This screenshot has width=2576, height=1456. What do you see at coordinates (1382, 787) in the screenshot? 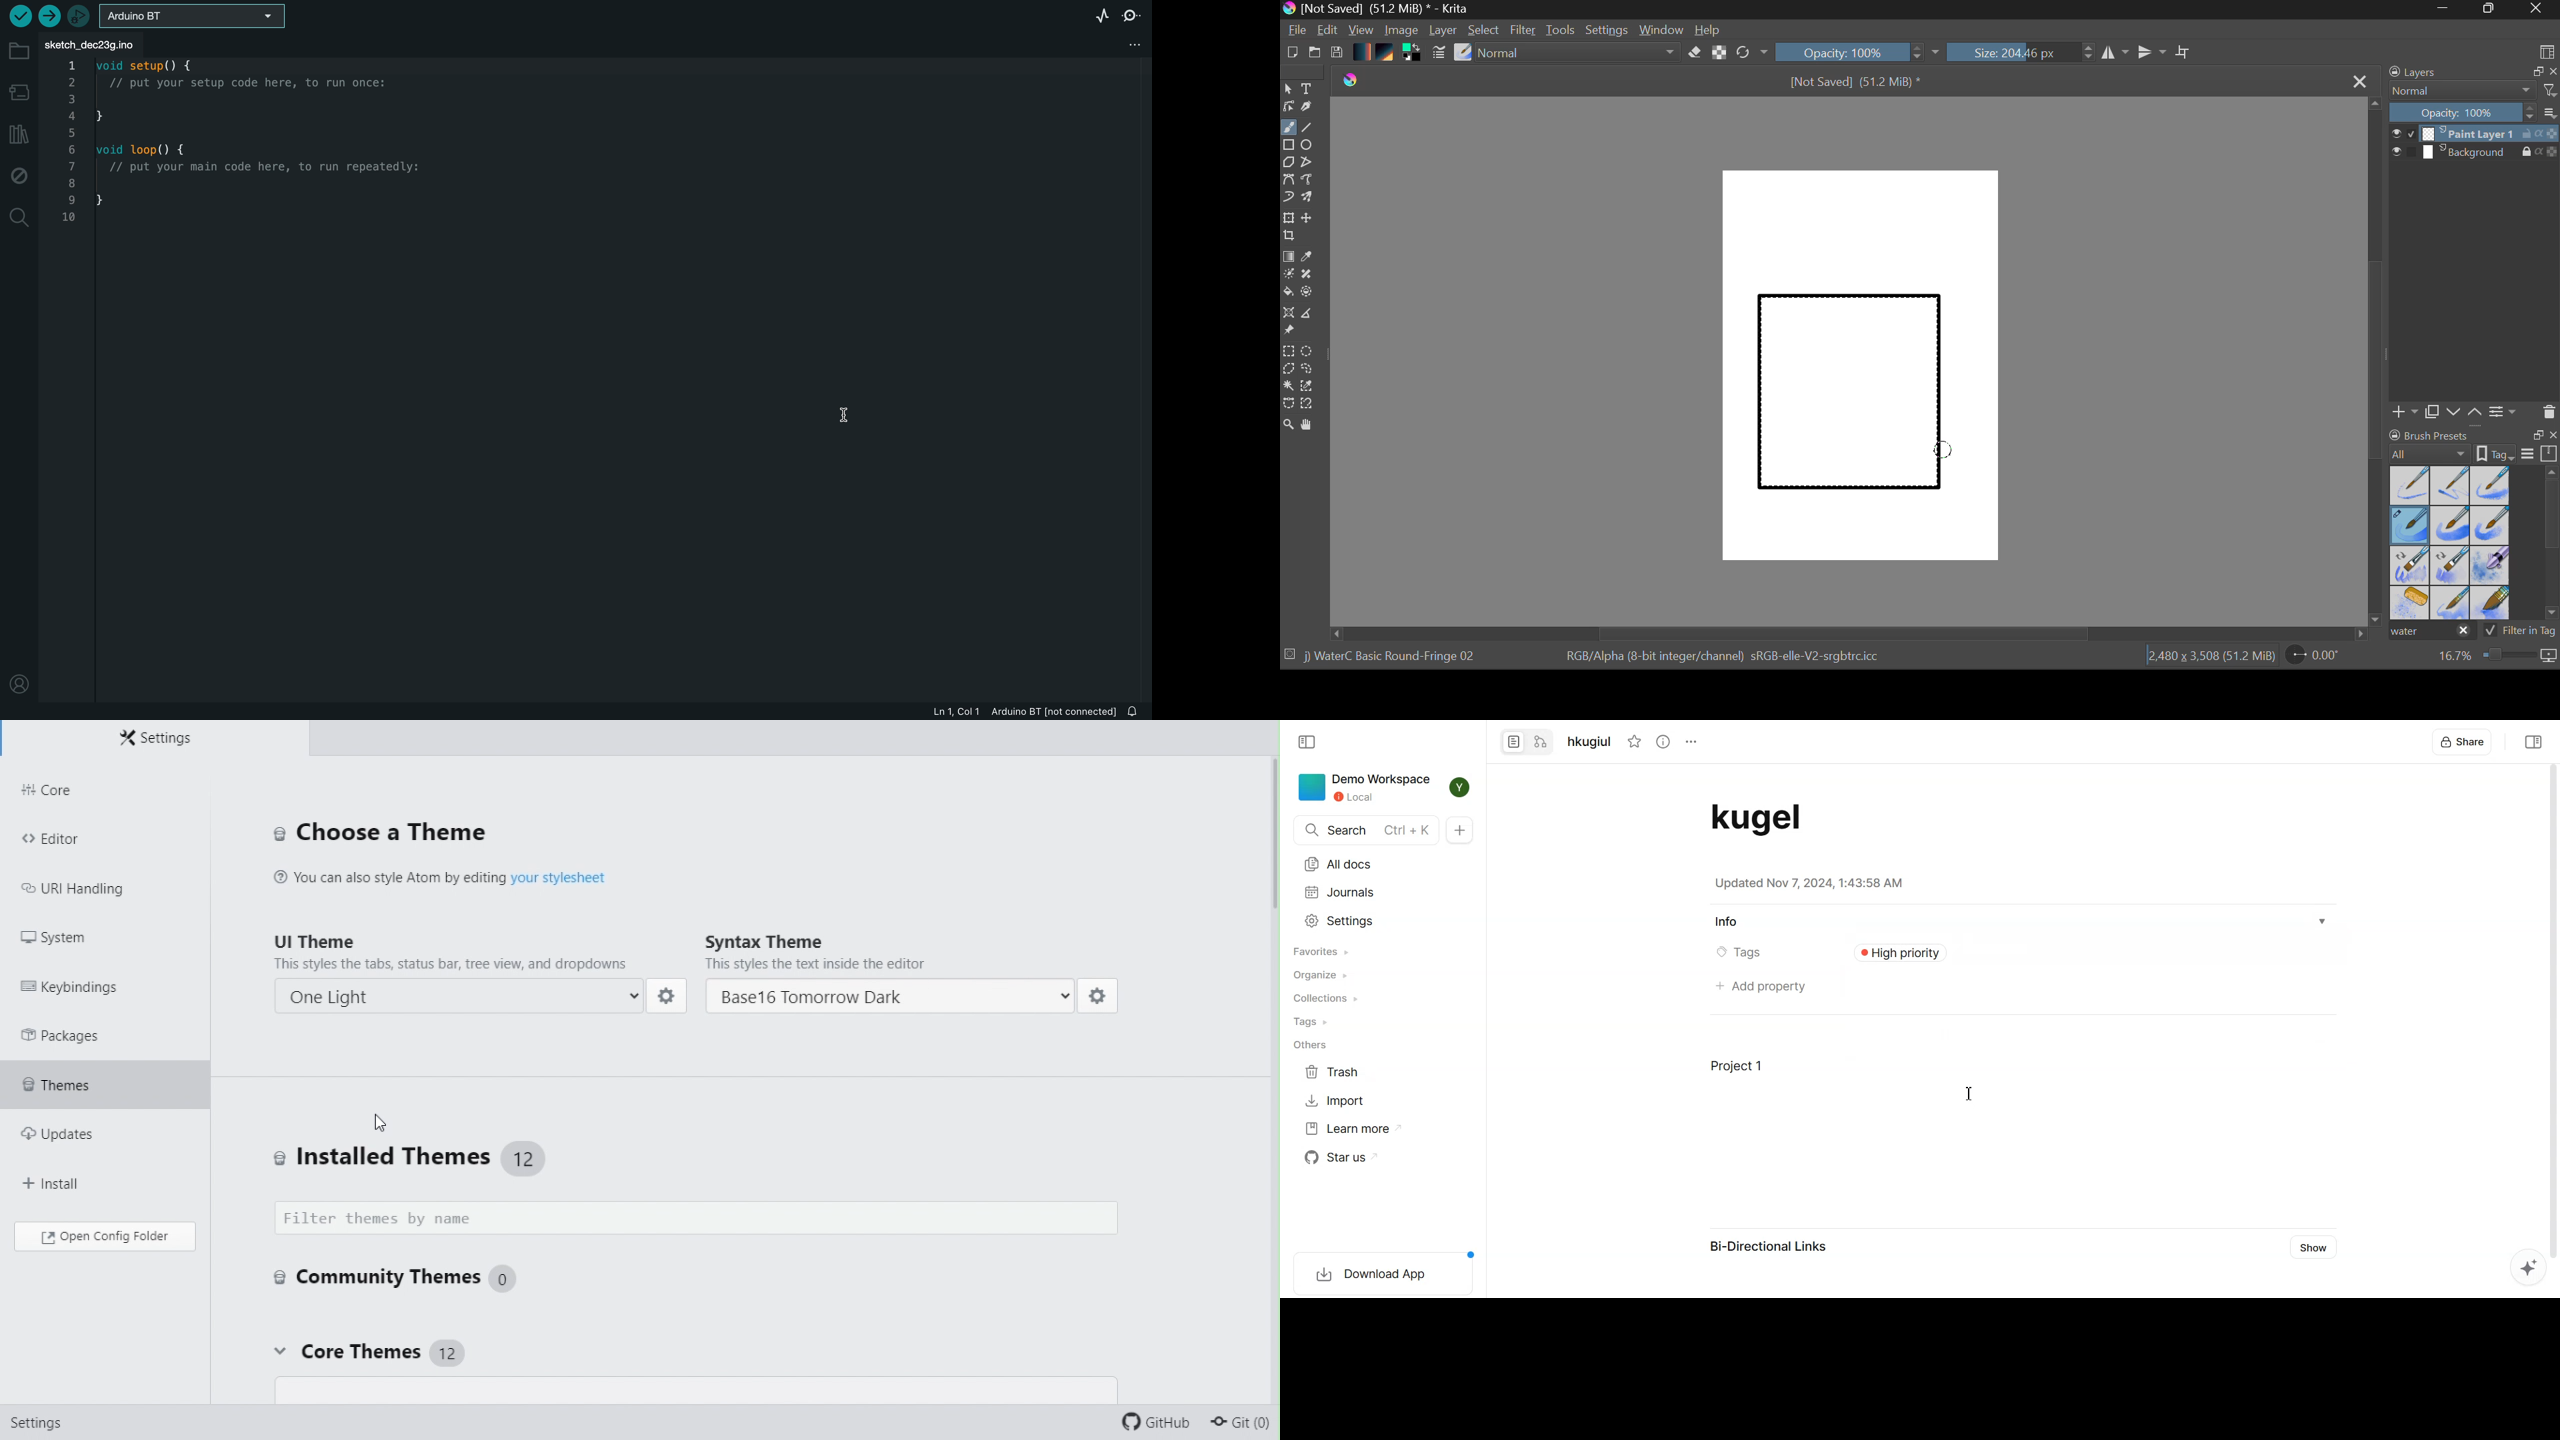
I see `Demo Workspace Local` at bounding box center [1382, 787].